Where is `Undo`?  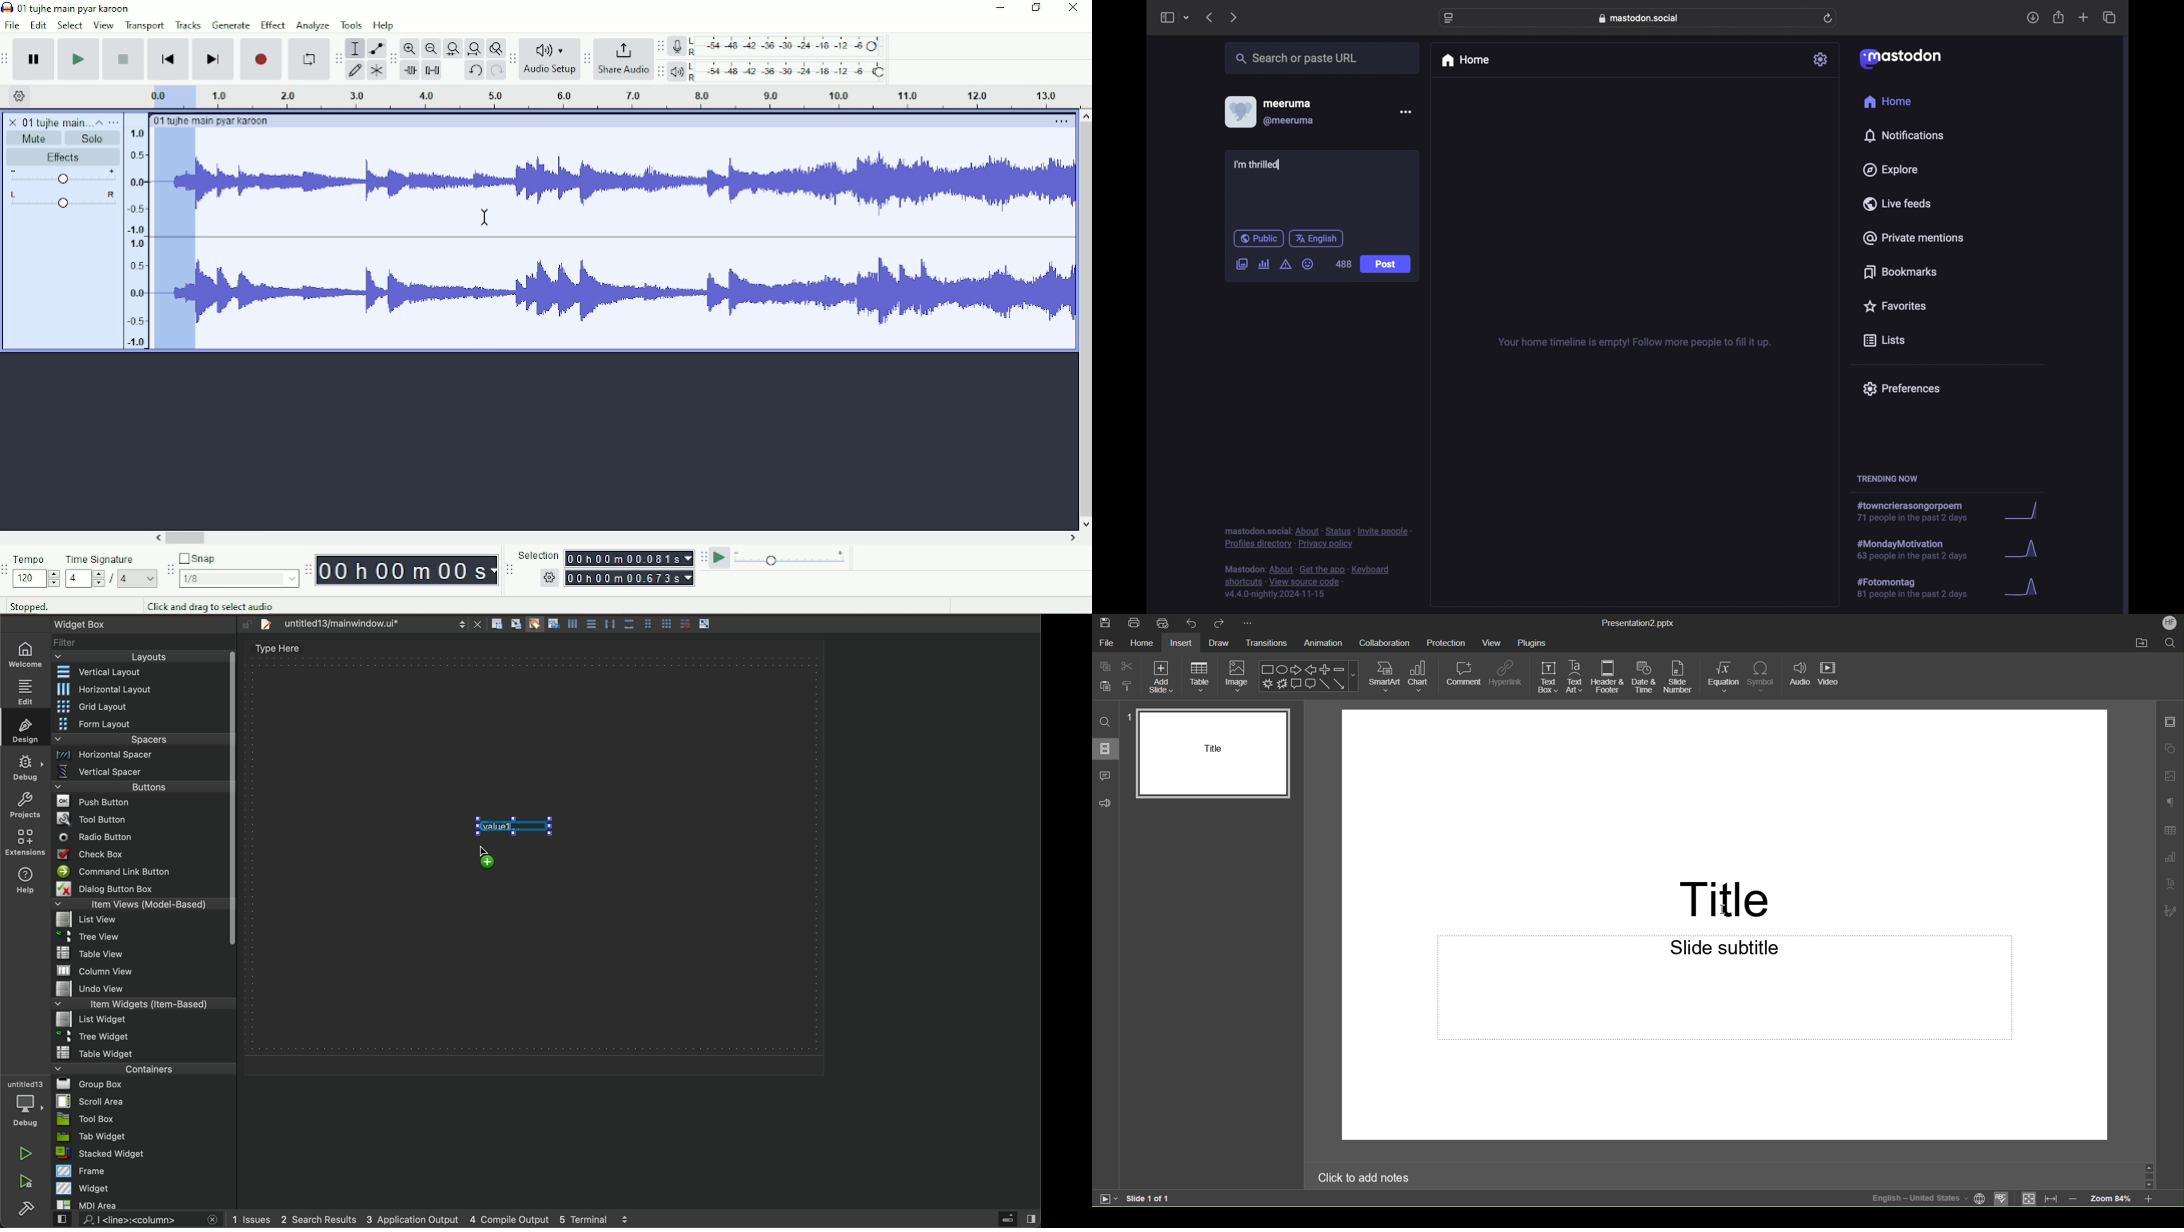 Undo is located at coordinates (475, 72).